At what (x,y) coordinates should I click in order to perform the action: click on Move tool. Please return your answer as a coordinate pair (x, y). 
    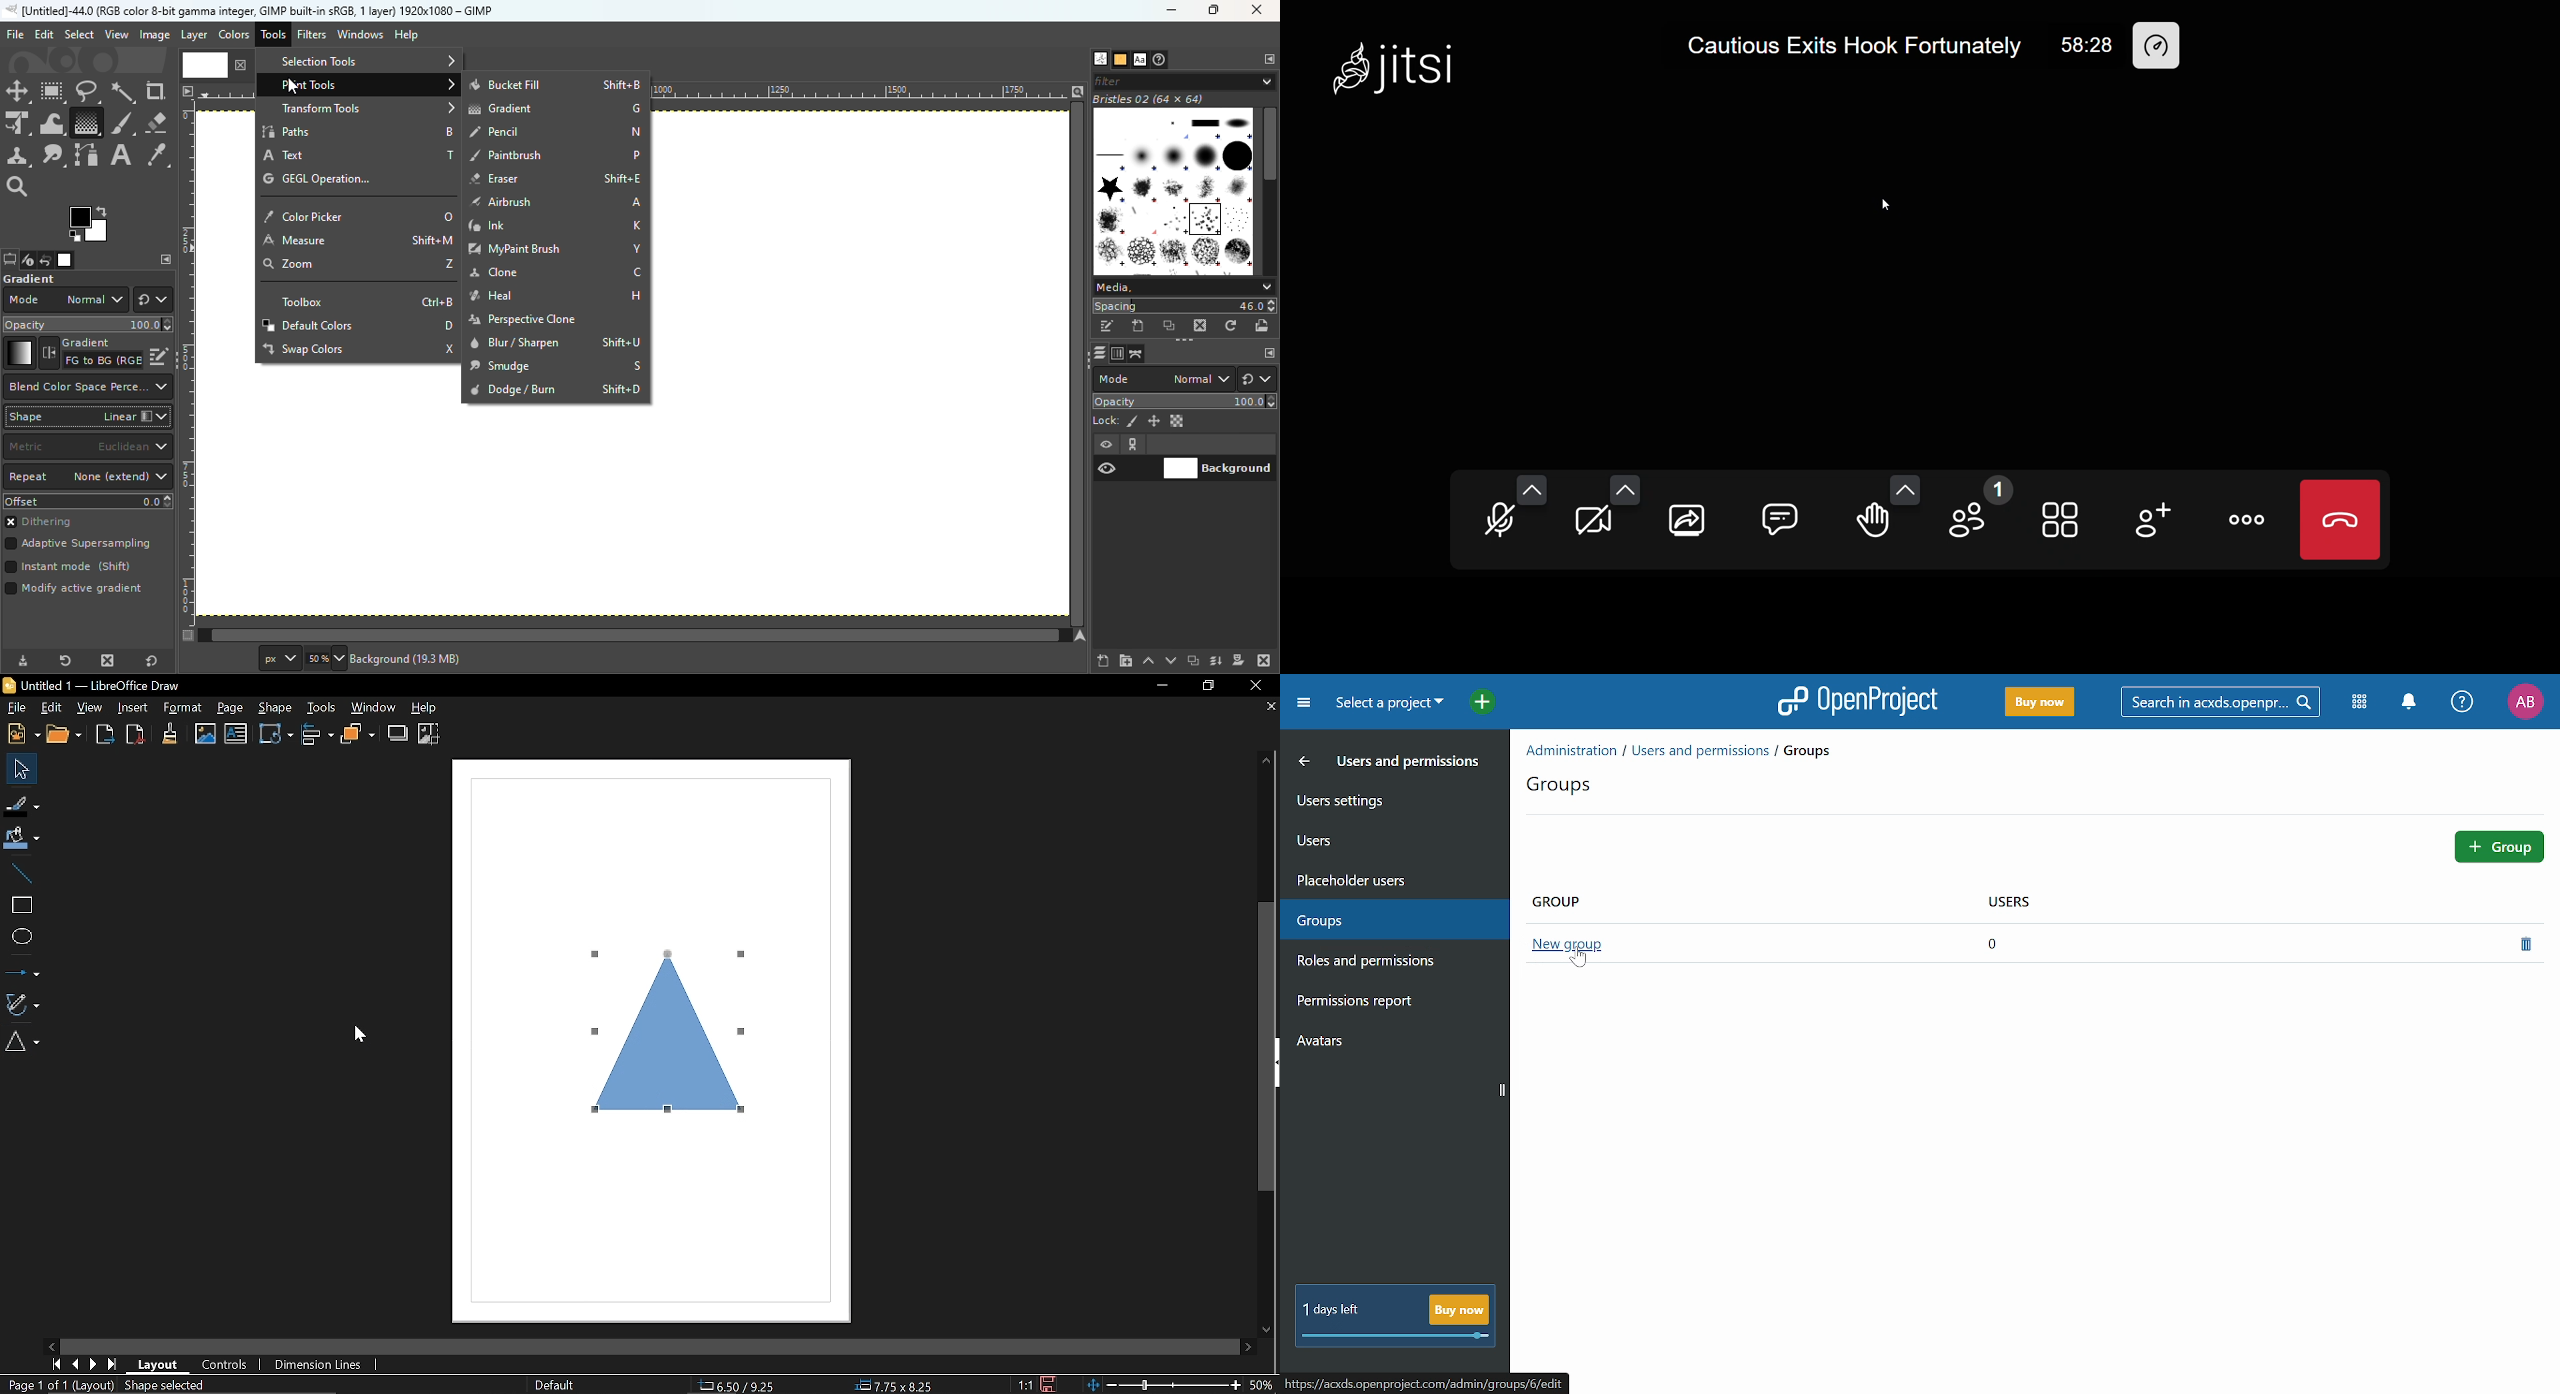
    Looking at the image, I should click on (18, 92).